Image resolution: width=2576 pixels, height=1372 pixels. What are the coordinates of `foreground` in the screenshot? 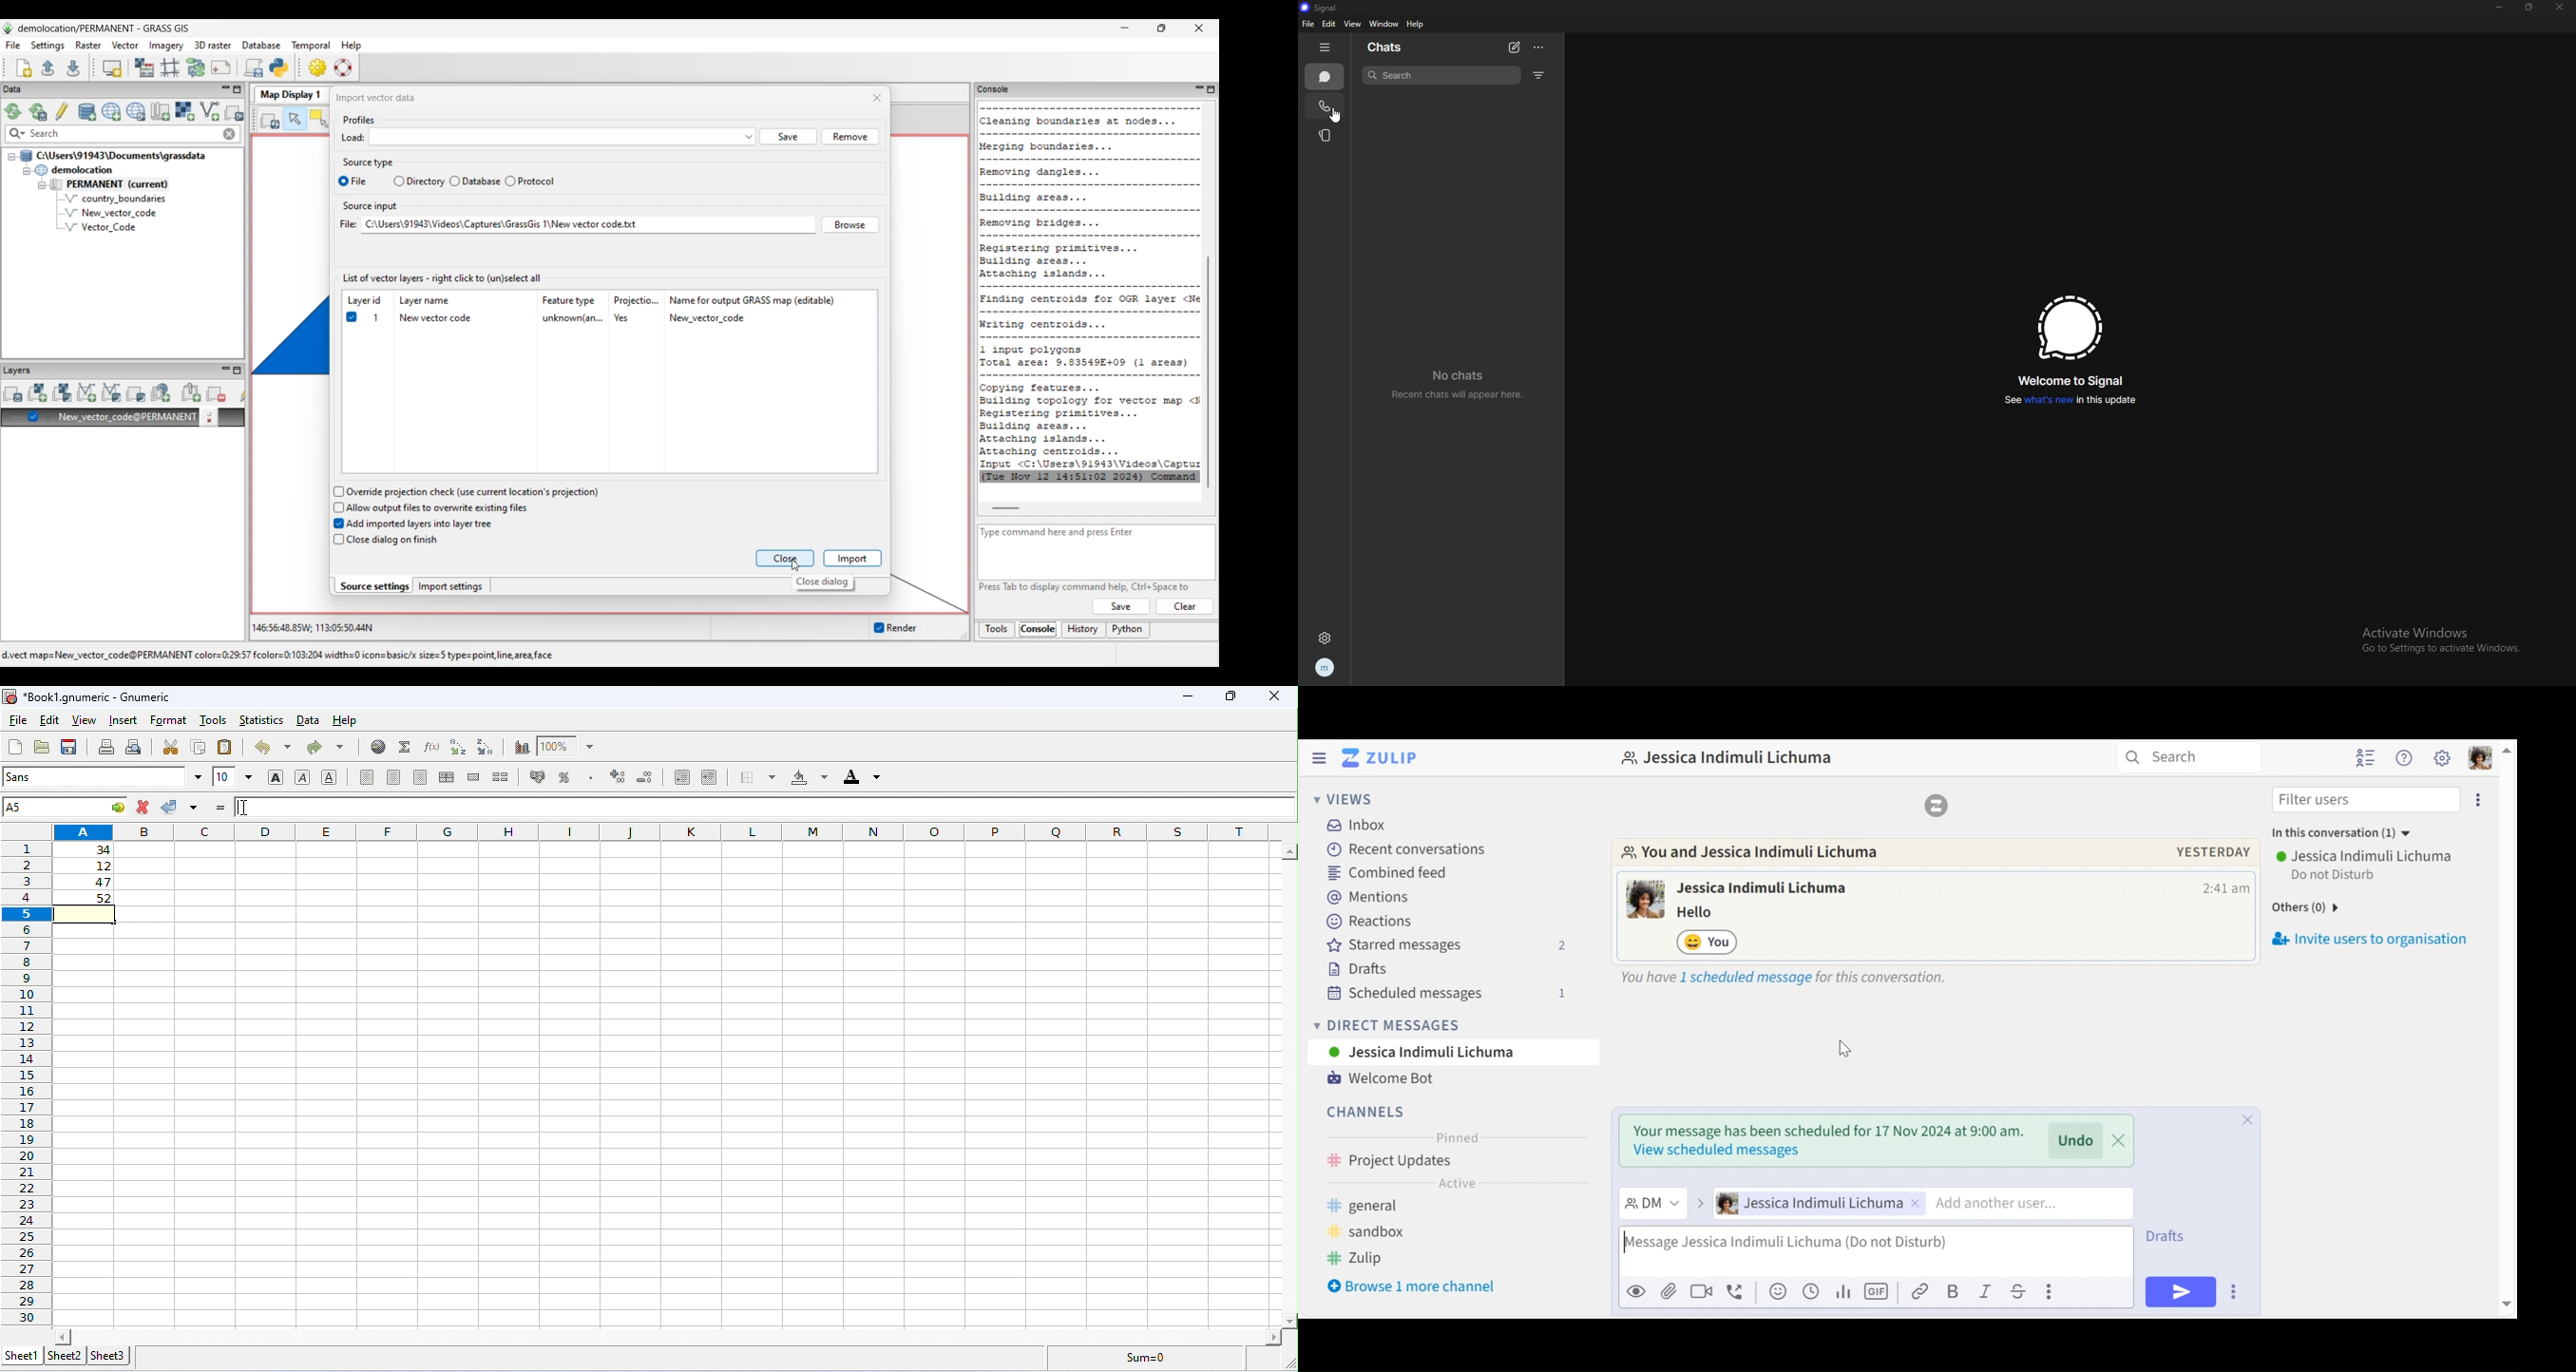 It's located at (862, 776).